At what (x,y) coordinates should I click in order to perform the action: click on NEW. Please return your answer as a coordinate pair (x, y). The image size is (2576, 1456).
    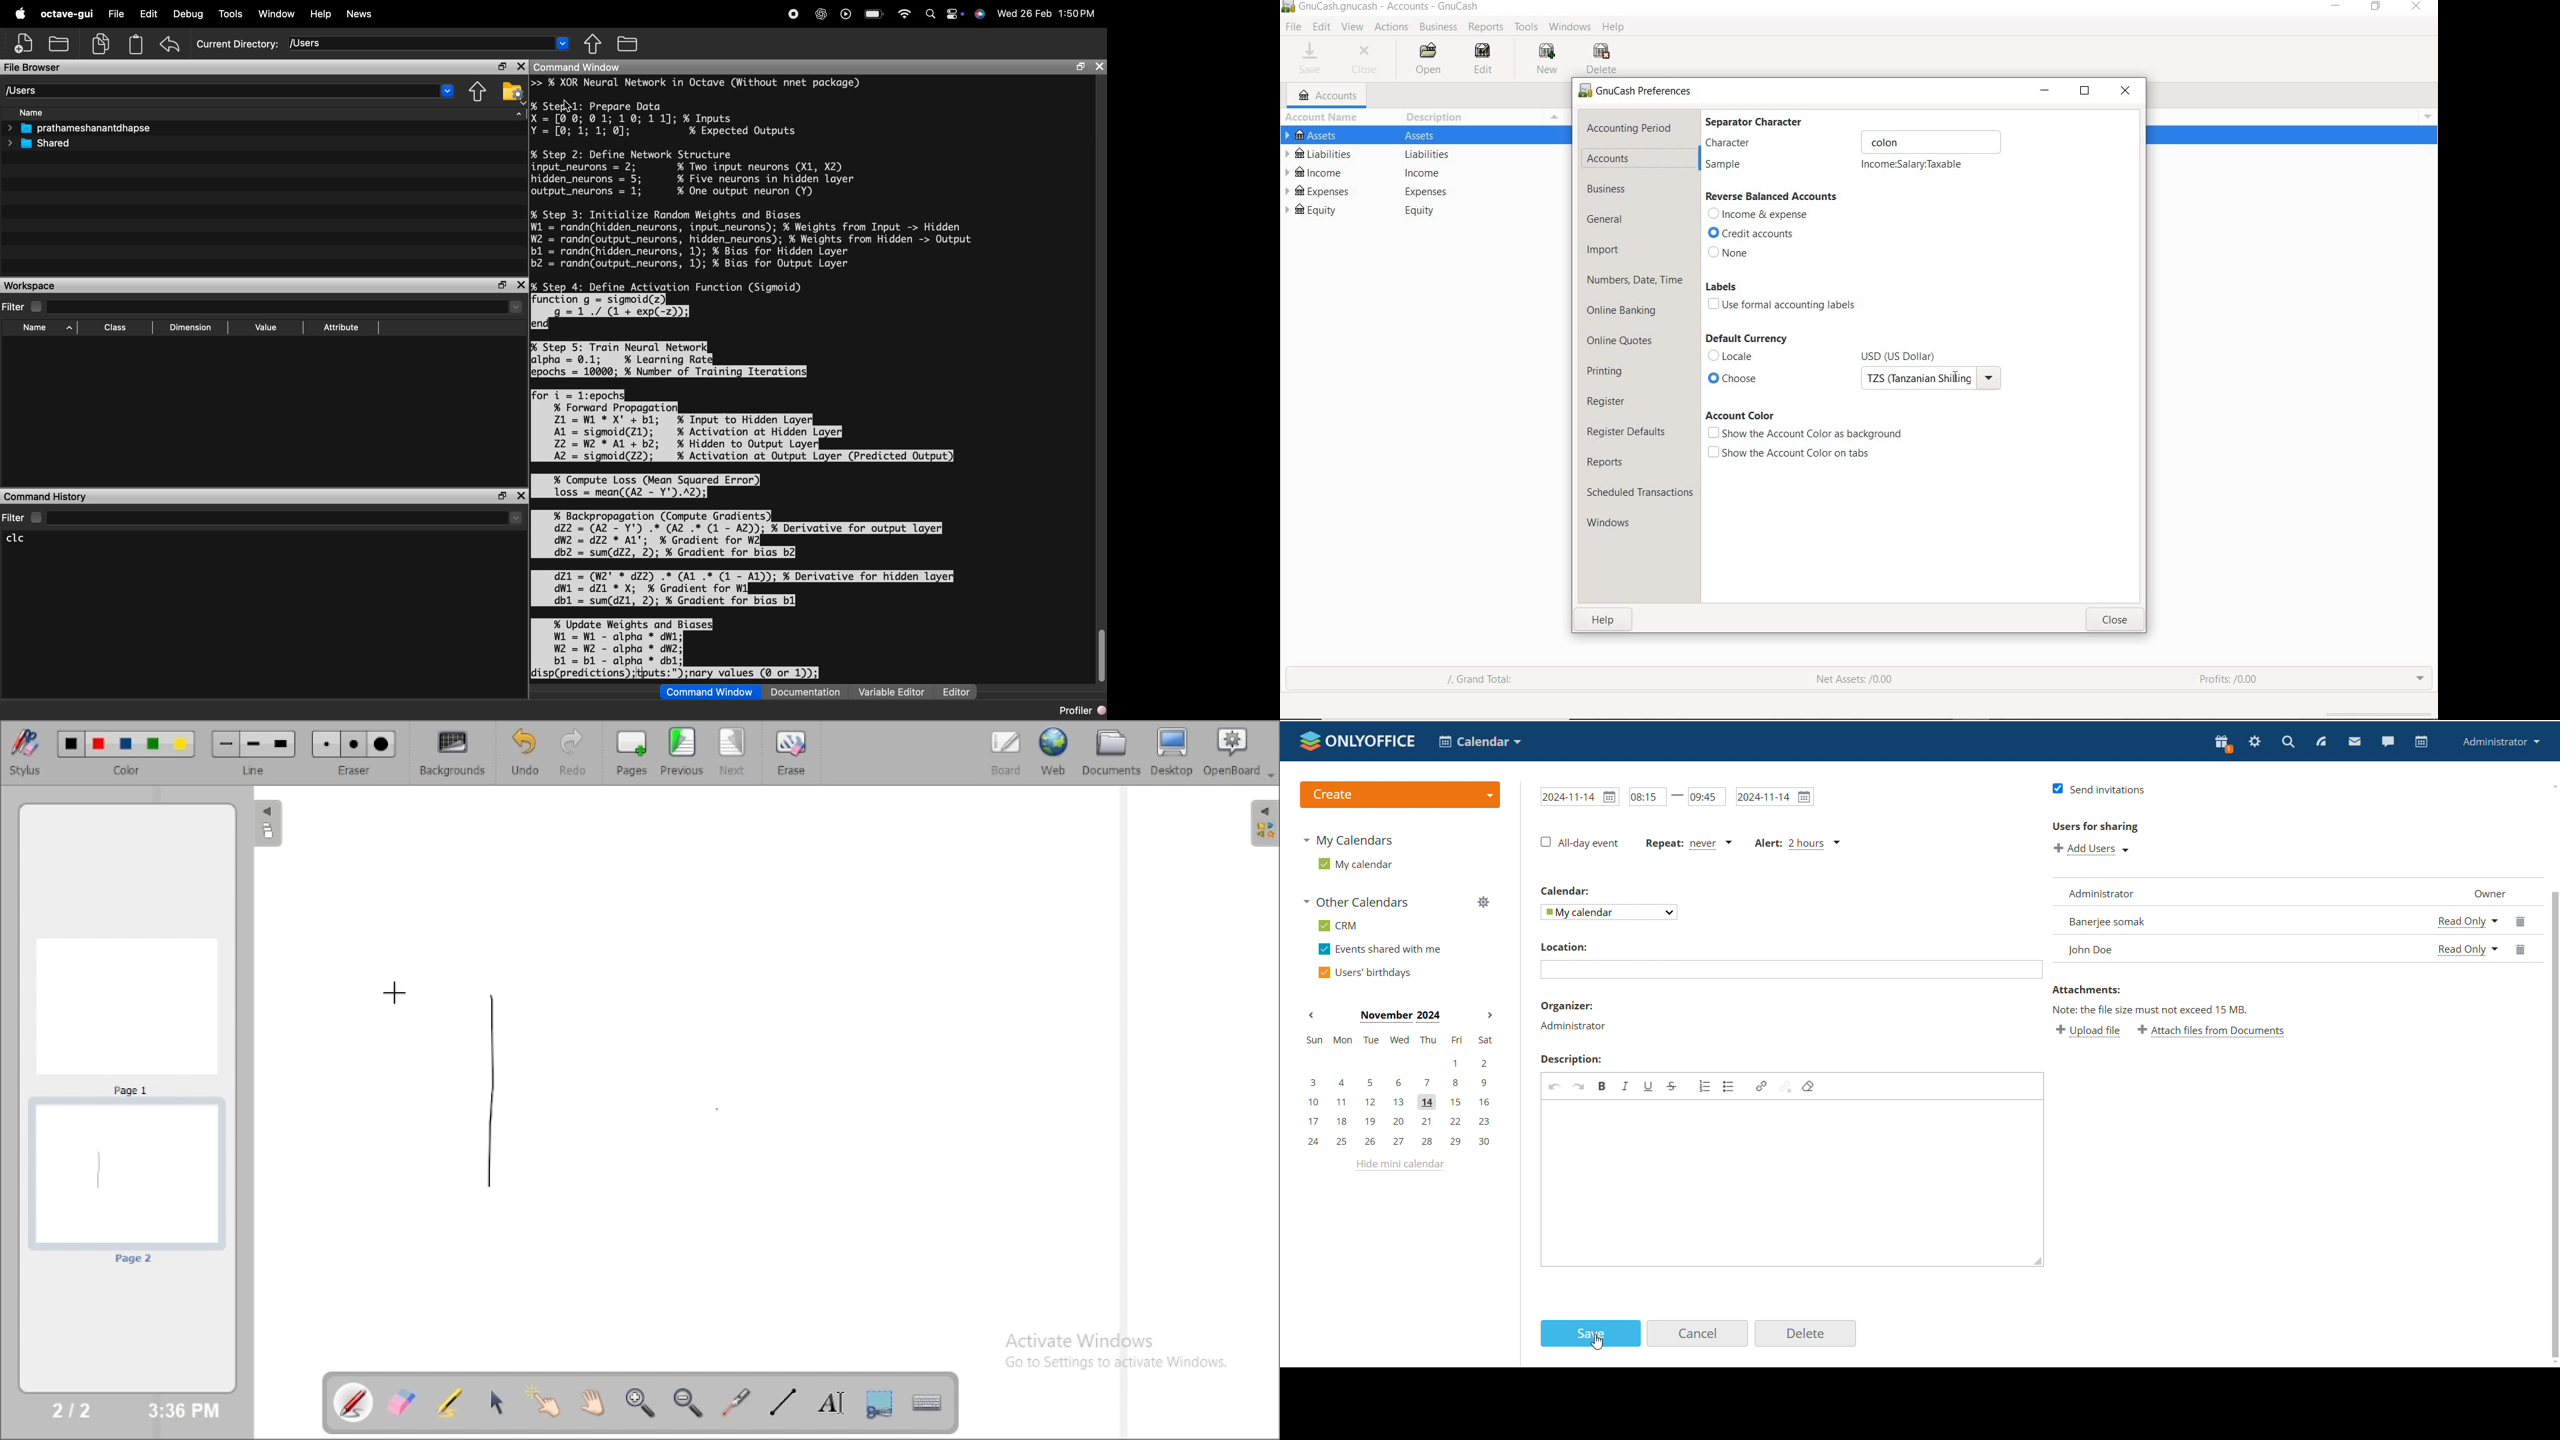
    Looking at the image, I should click on (1548, 59).